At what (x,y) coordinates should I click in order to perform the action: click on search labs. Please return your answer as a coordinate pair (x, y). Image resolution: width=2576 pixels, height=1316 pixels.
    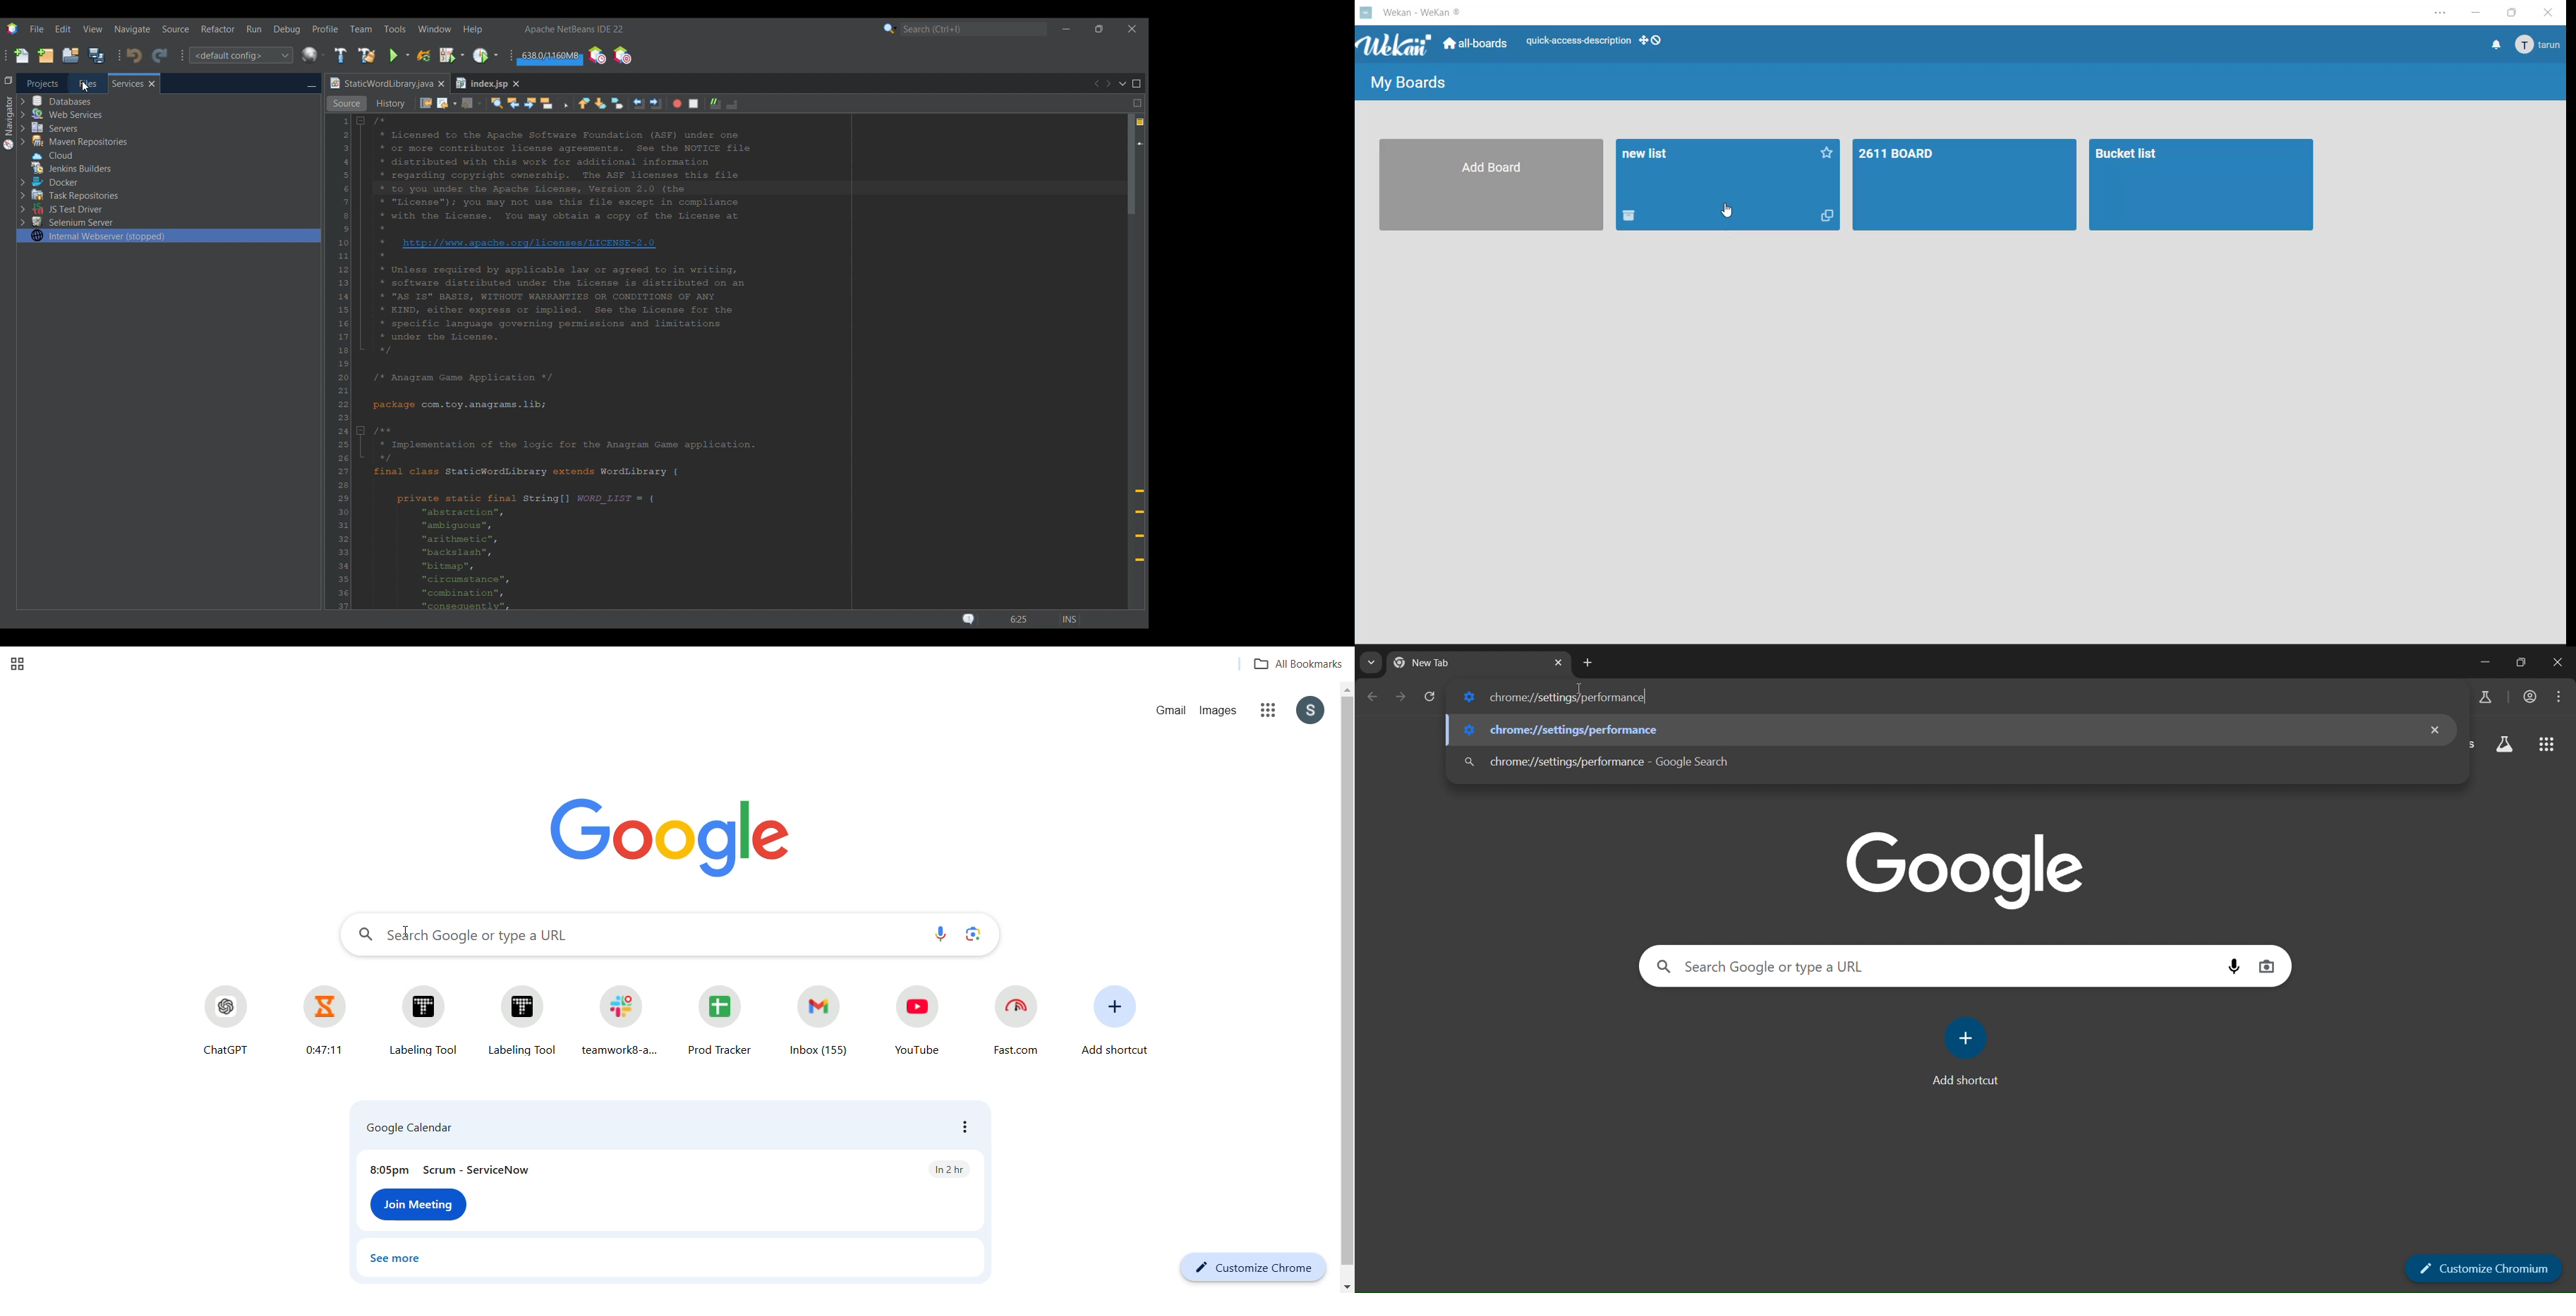
    Looking at the image, I should click on (2483, 698).